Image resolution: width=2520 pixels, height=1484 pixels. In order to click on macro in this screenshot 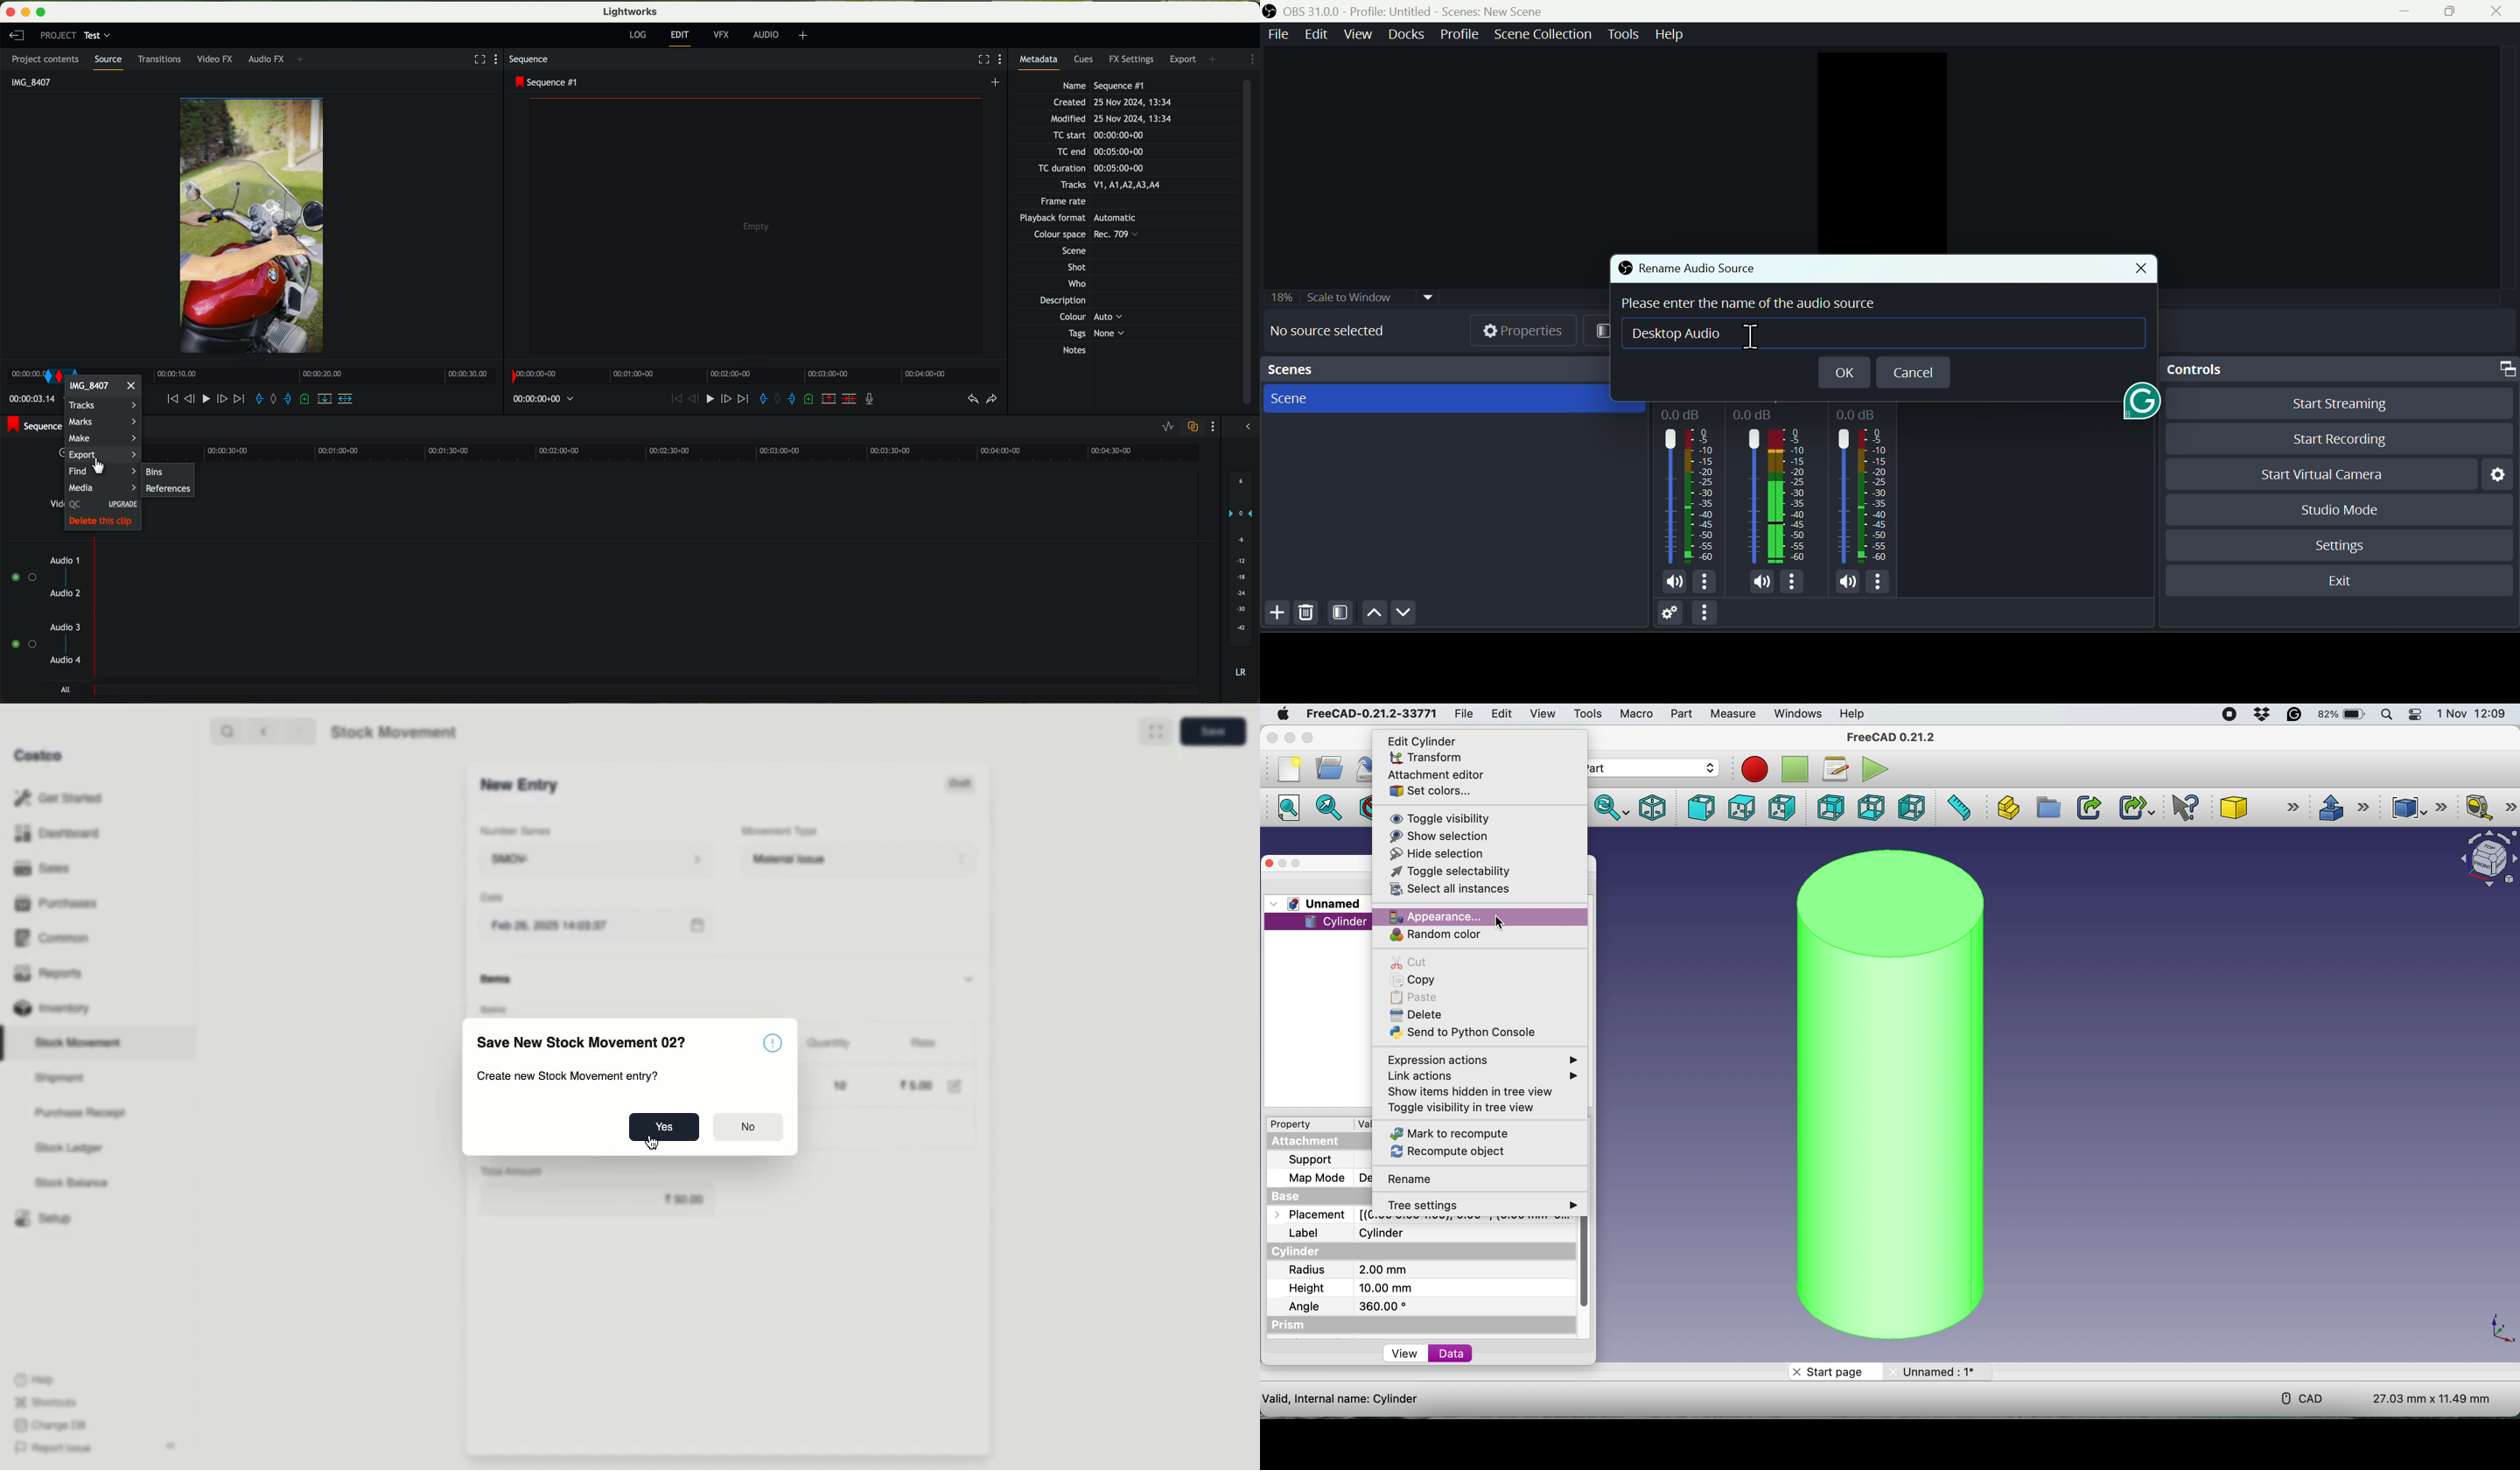, I will do `click(1639, 715)`.